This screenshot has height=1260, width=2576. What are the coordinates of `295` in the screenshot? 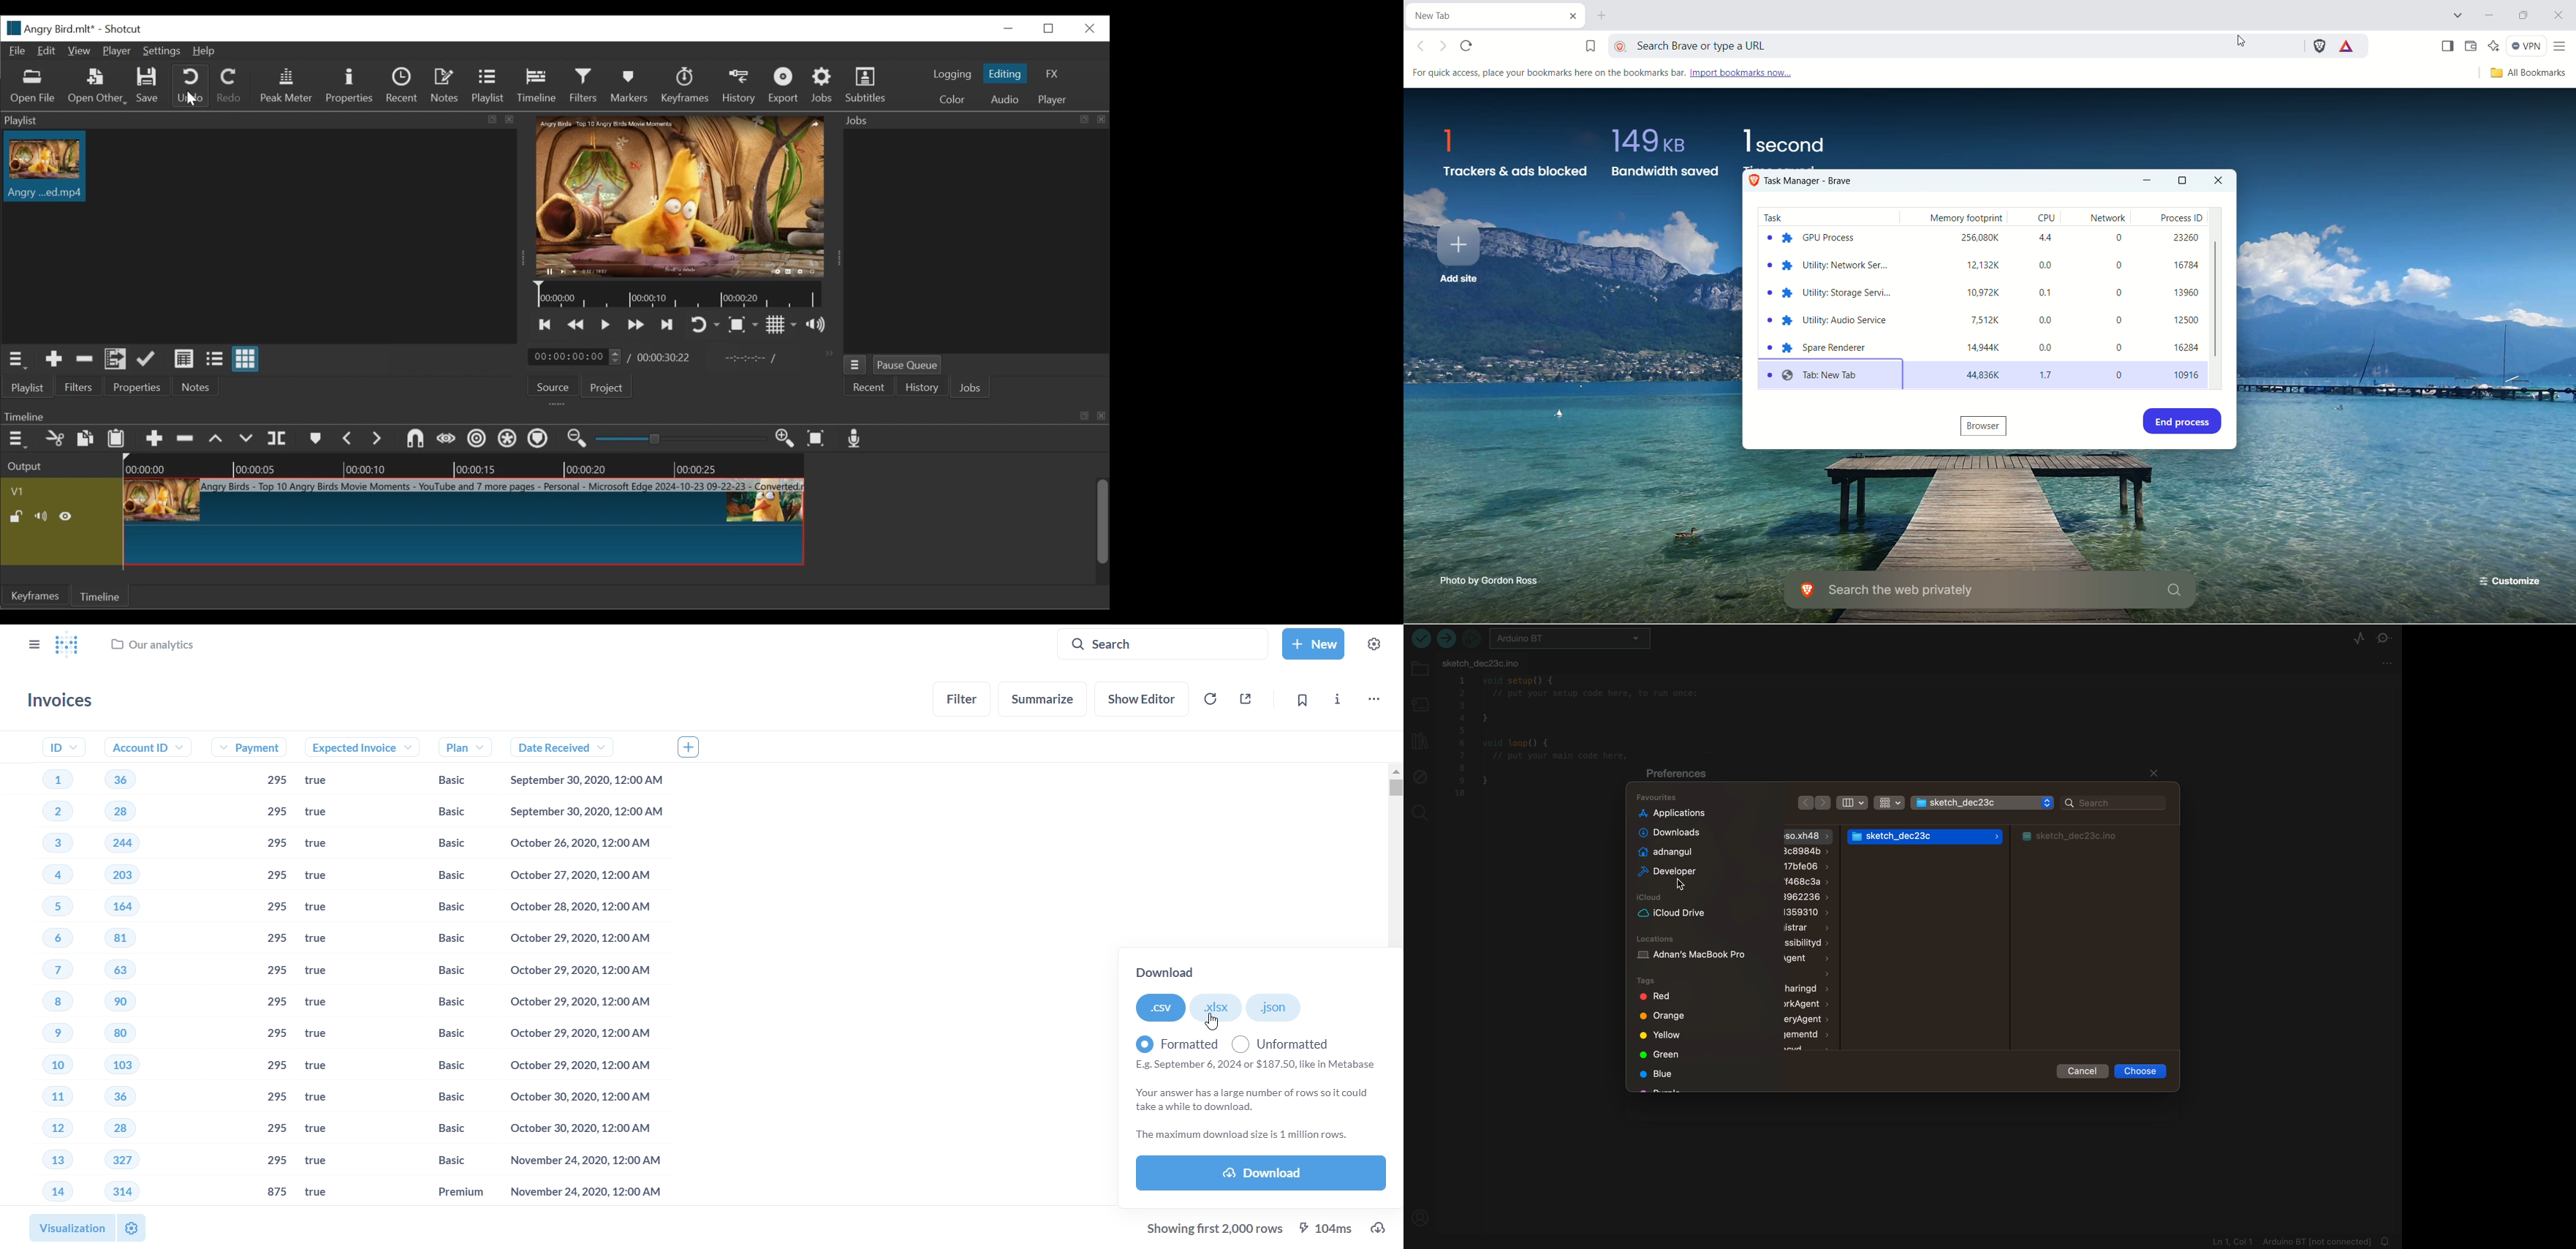 It's located at (277, 1127).